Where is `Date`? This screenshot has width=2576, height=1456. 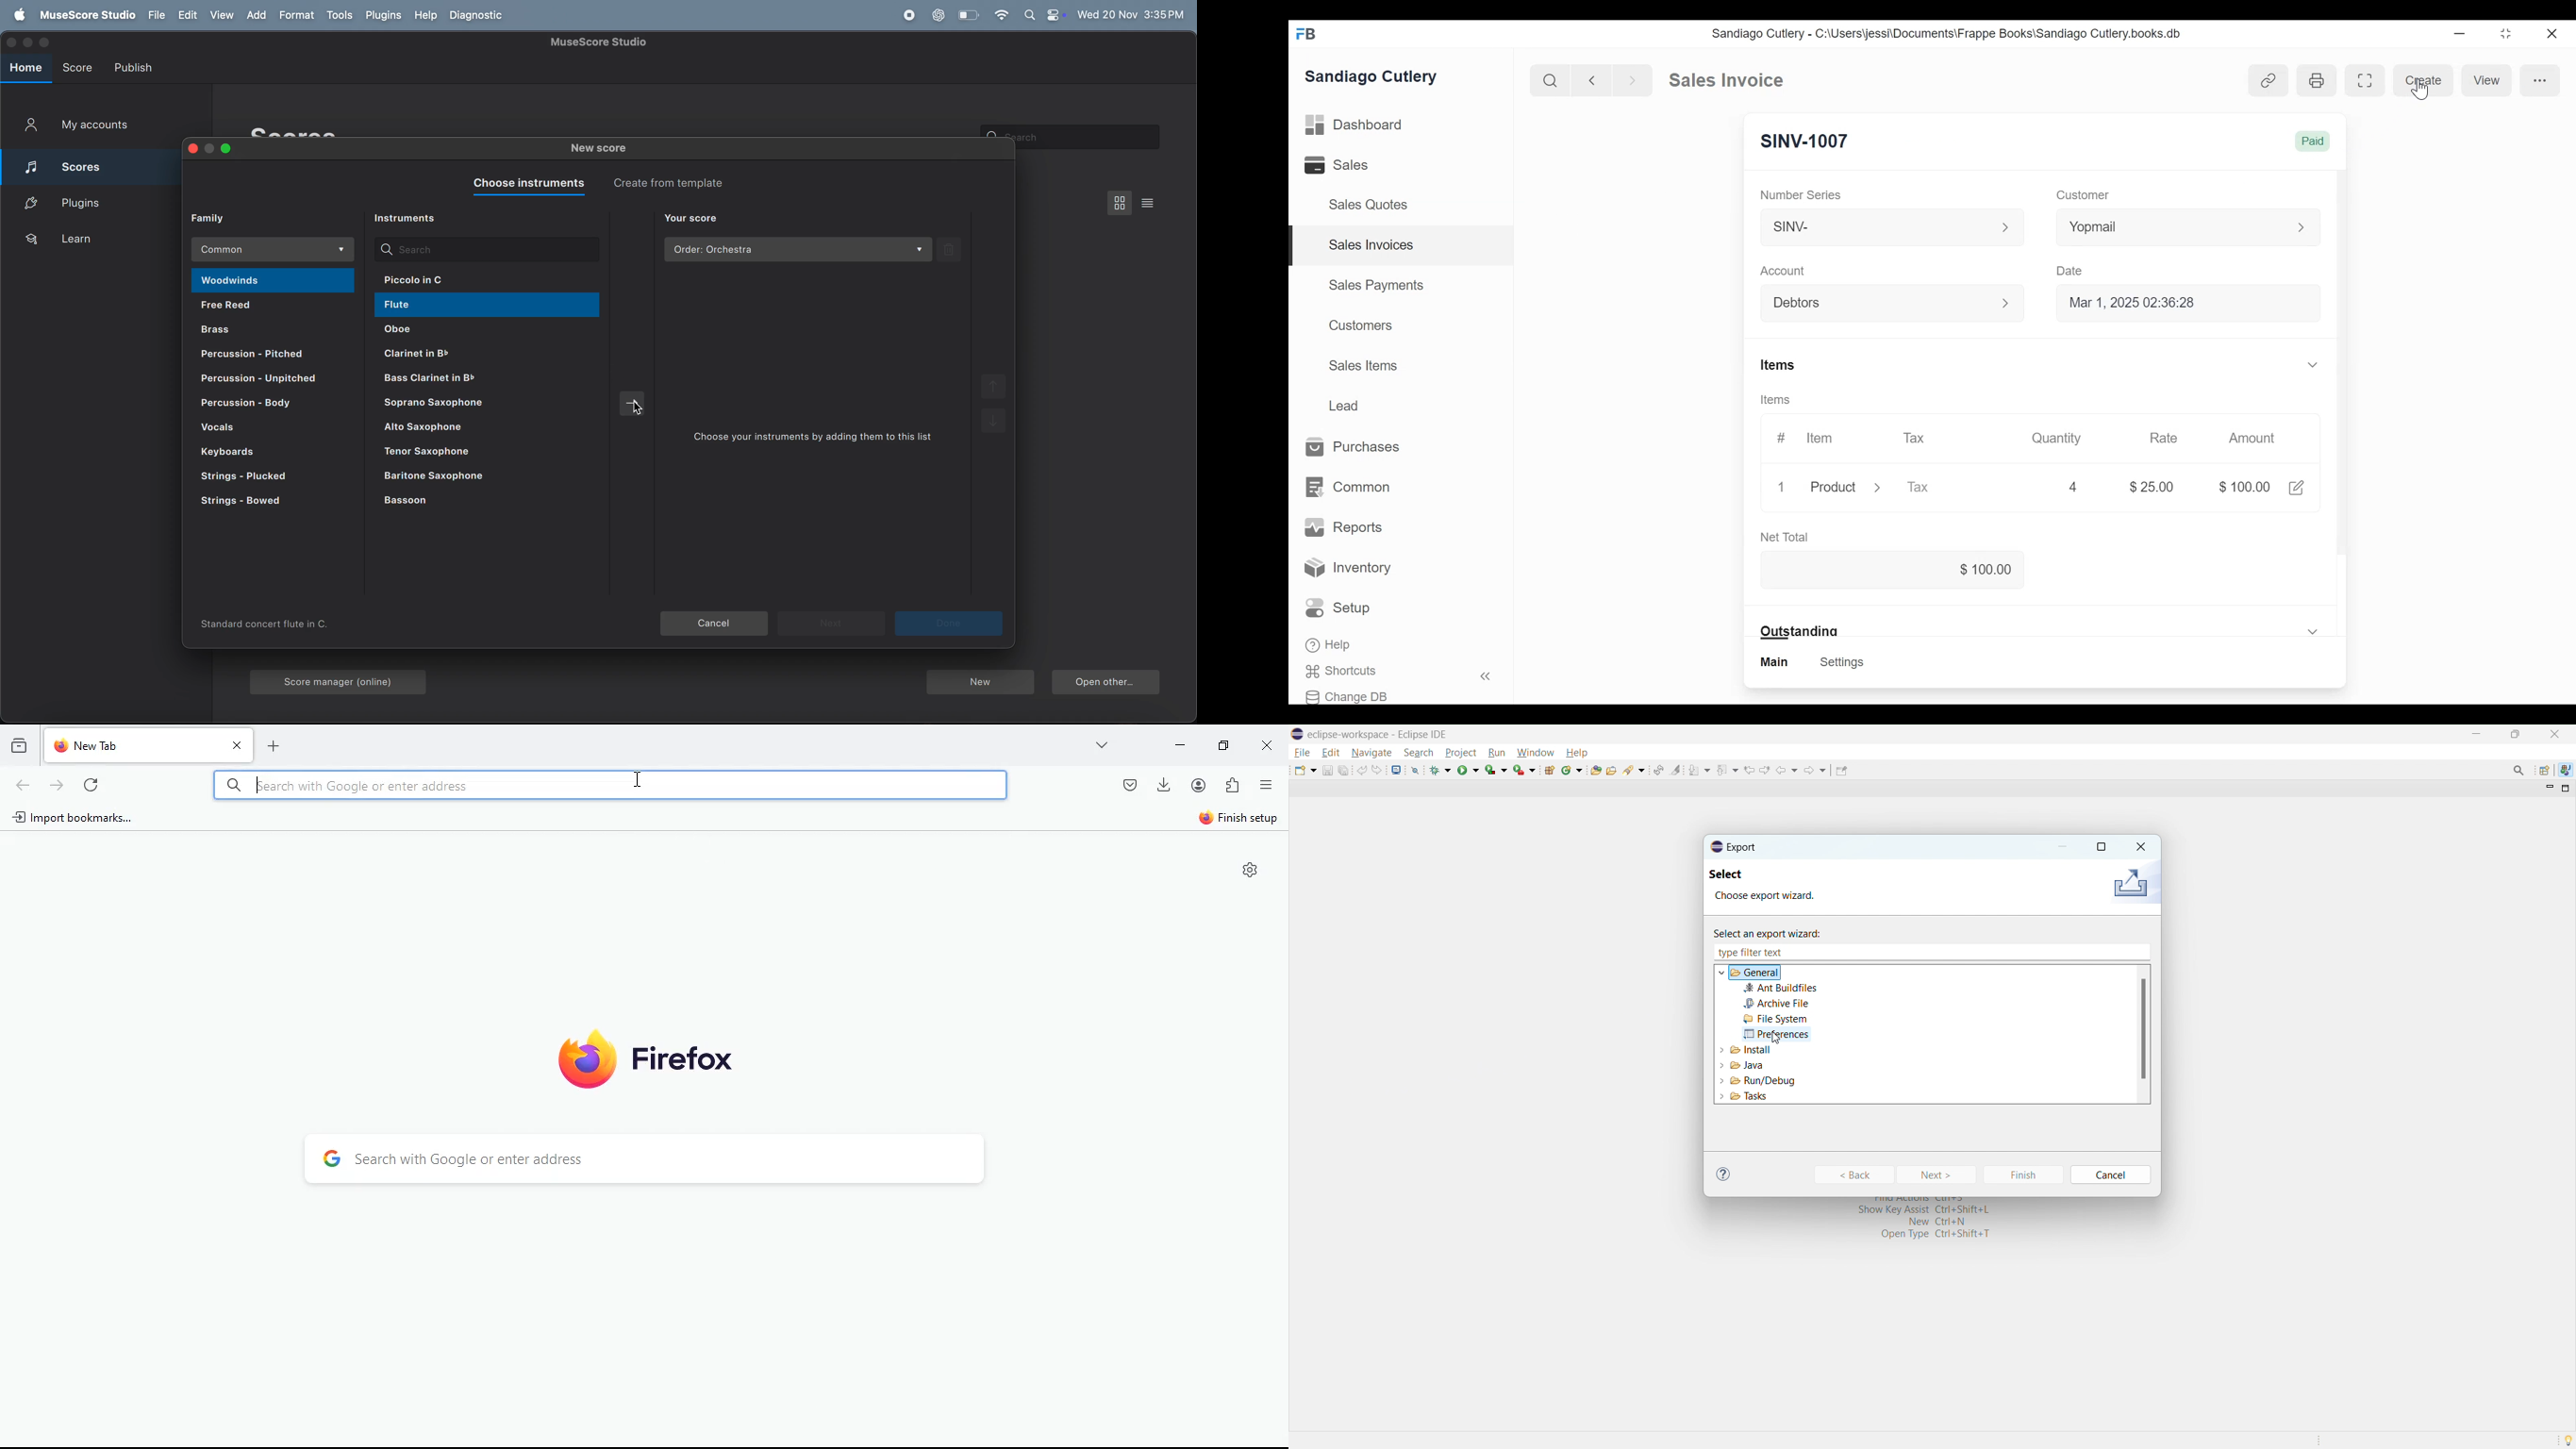
Date is located at coordinates (2070, 271).